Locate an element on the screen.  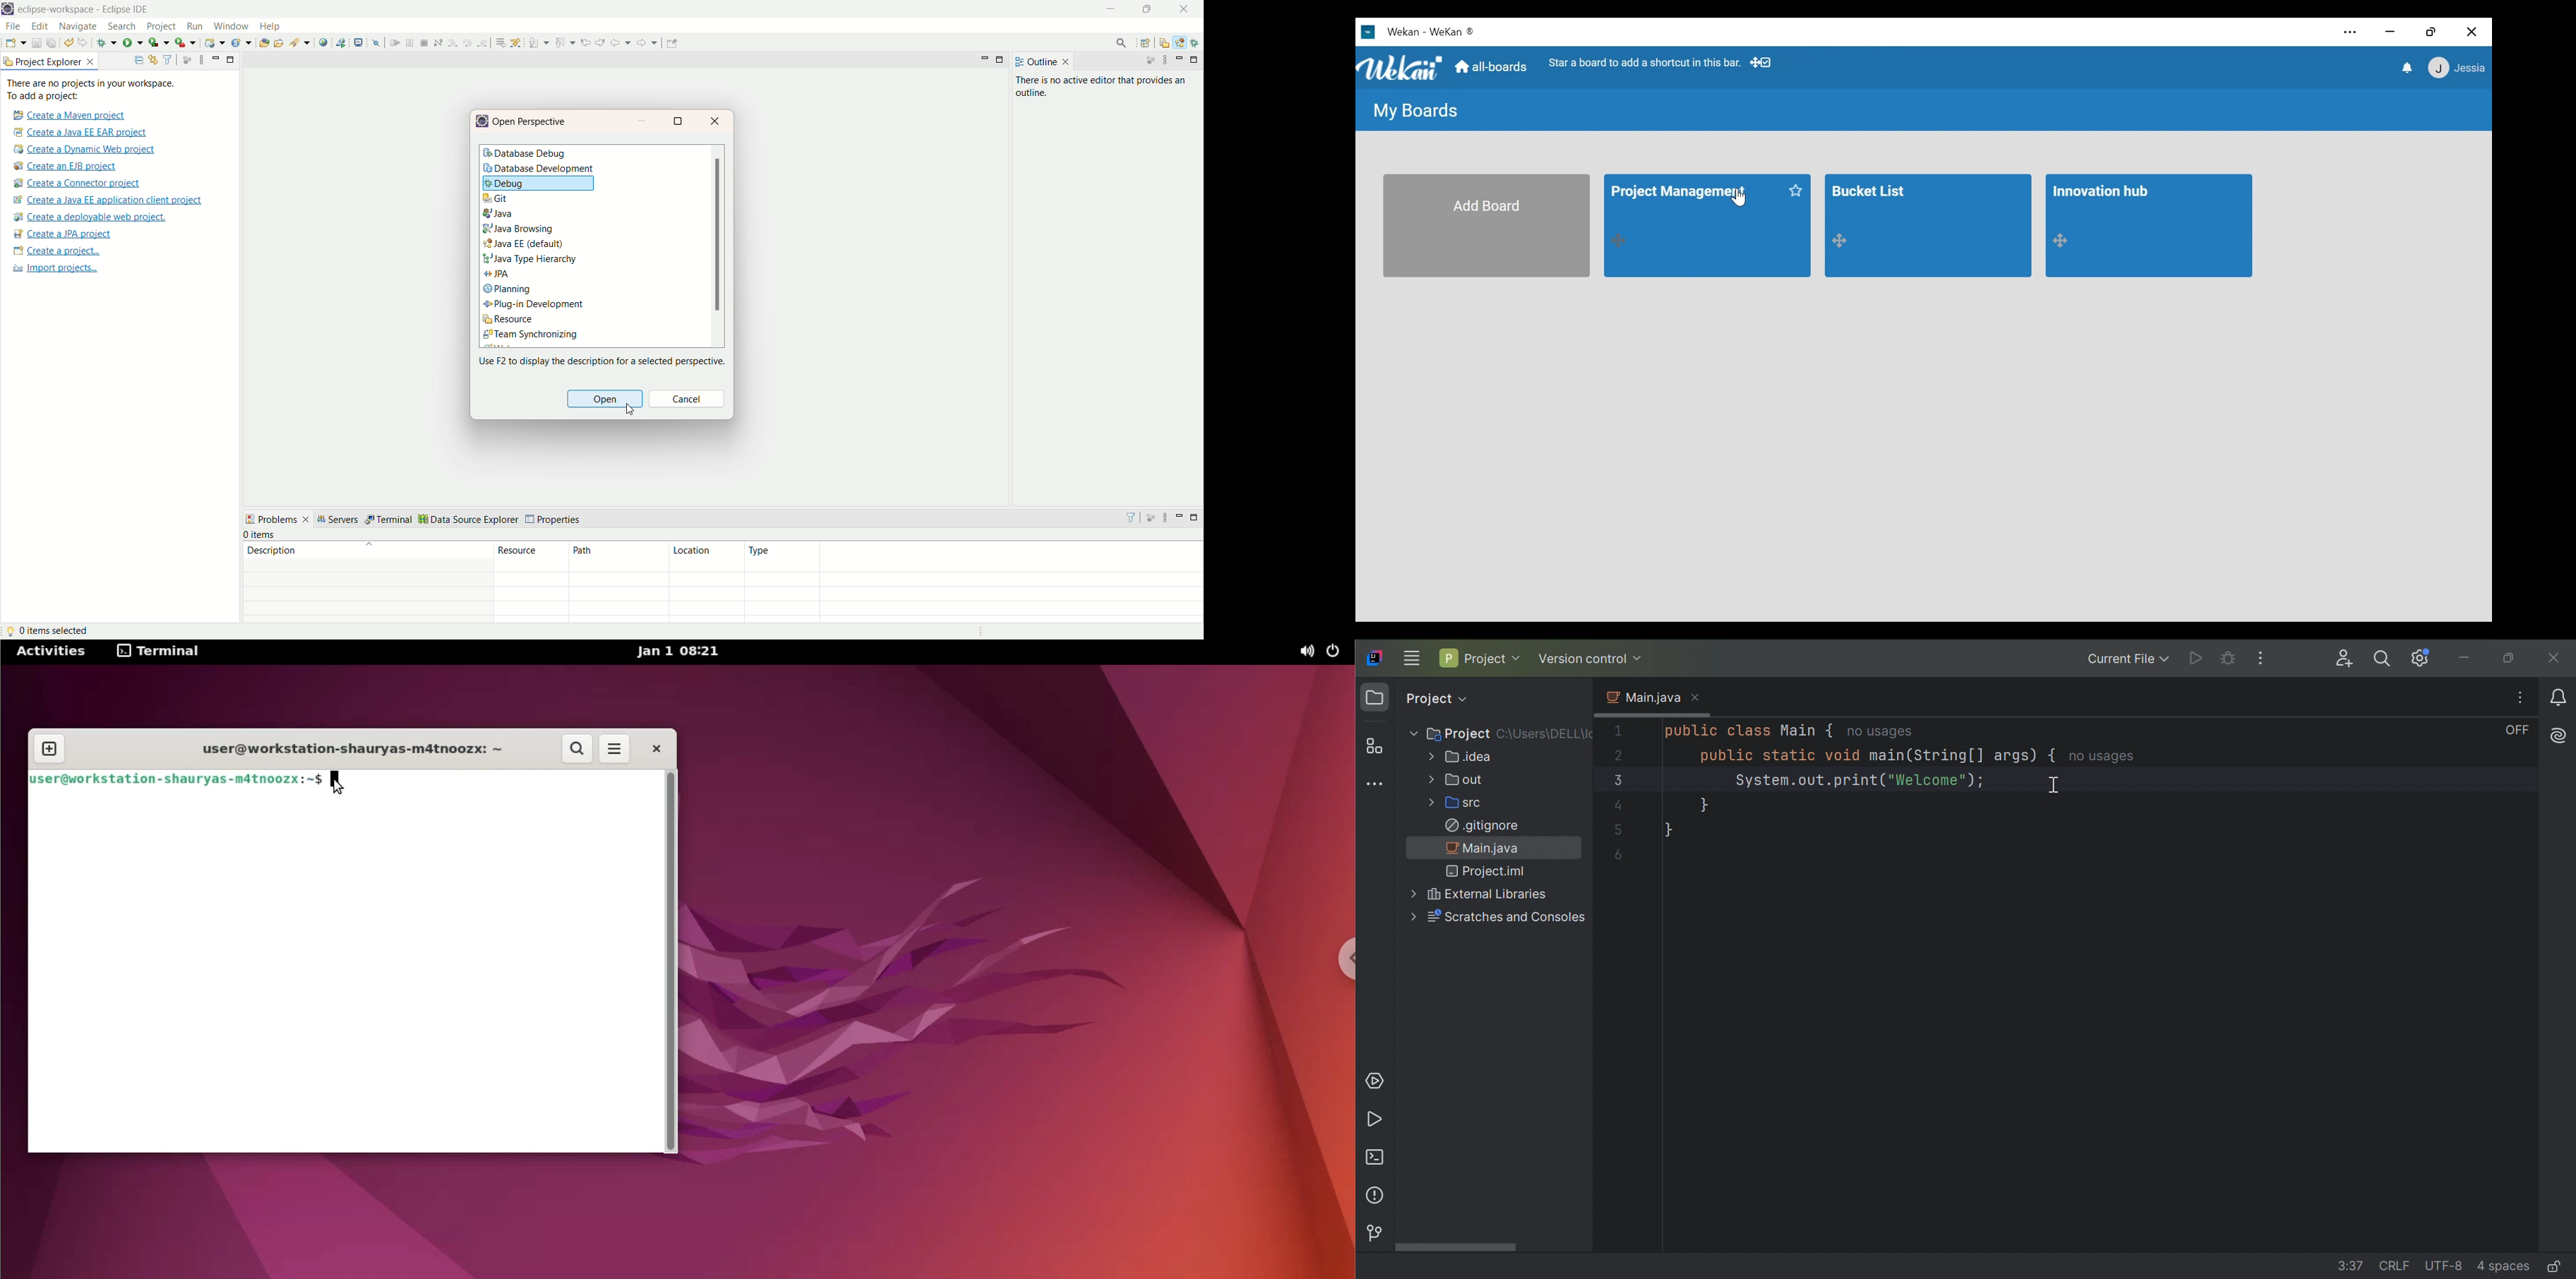
There are no projects in your workspace. To add a project: is located at coordinates (93, 88).